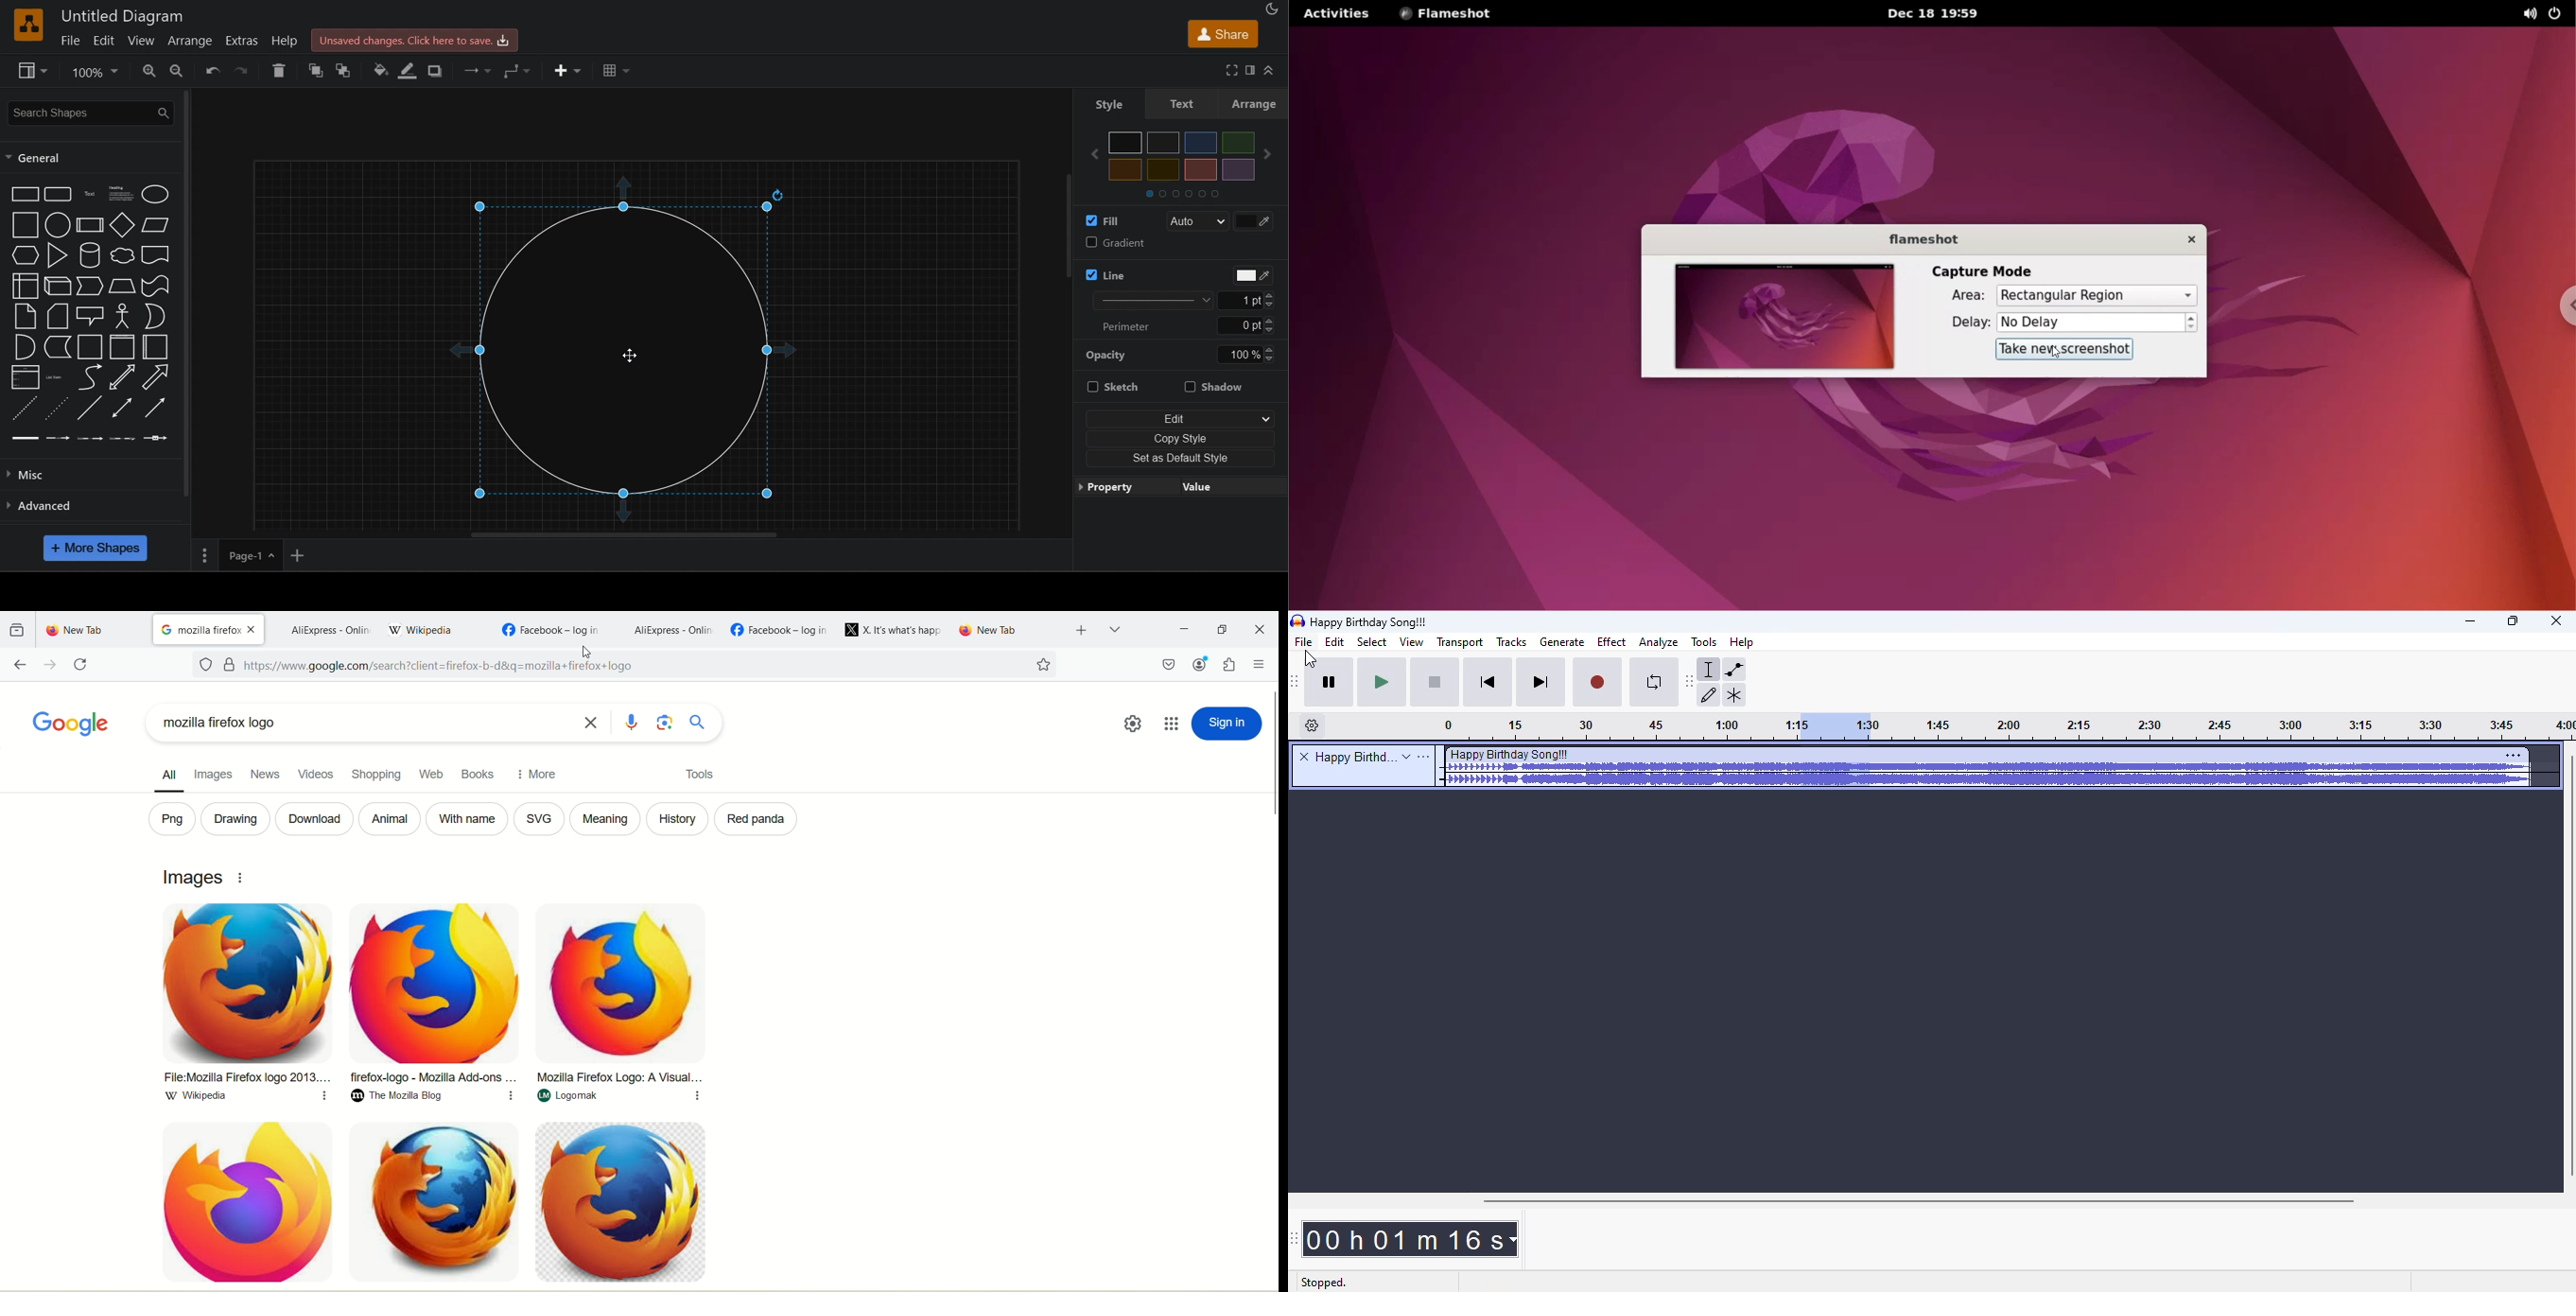 The width and height of the screenshot is (2576, 1316). I want to click on search by image, so click(666, 722).